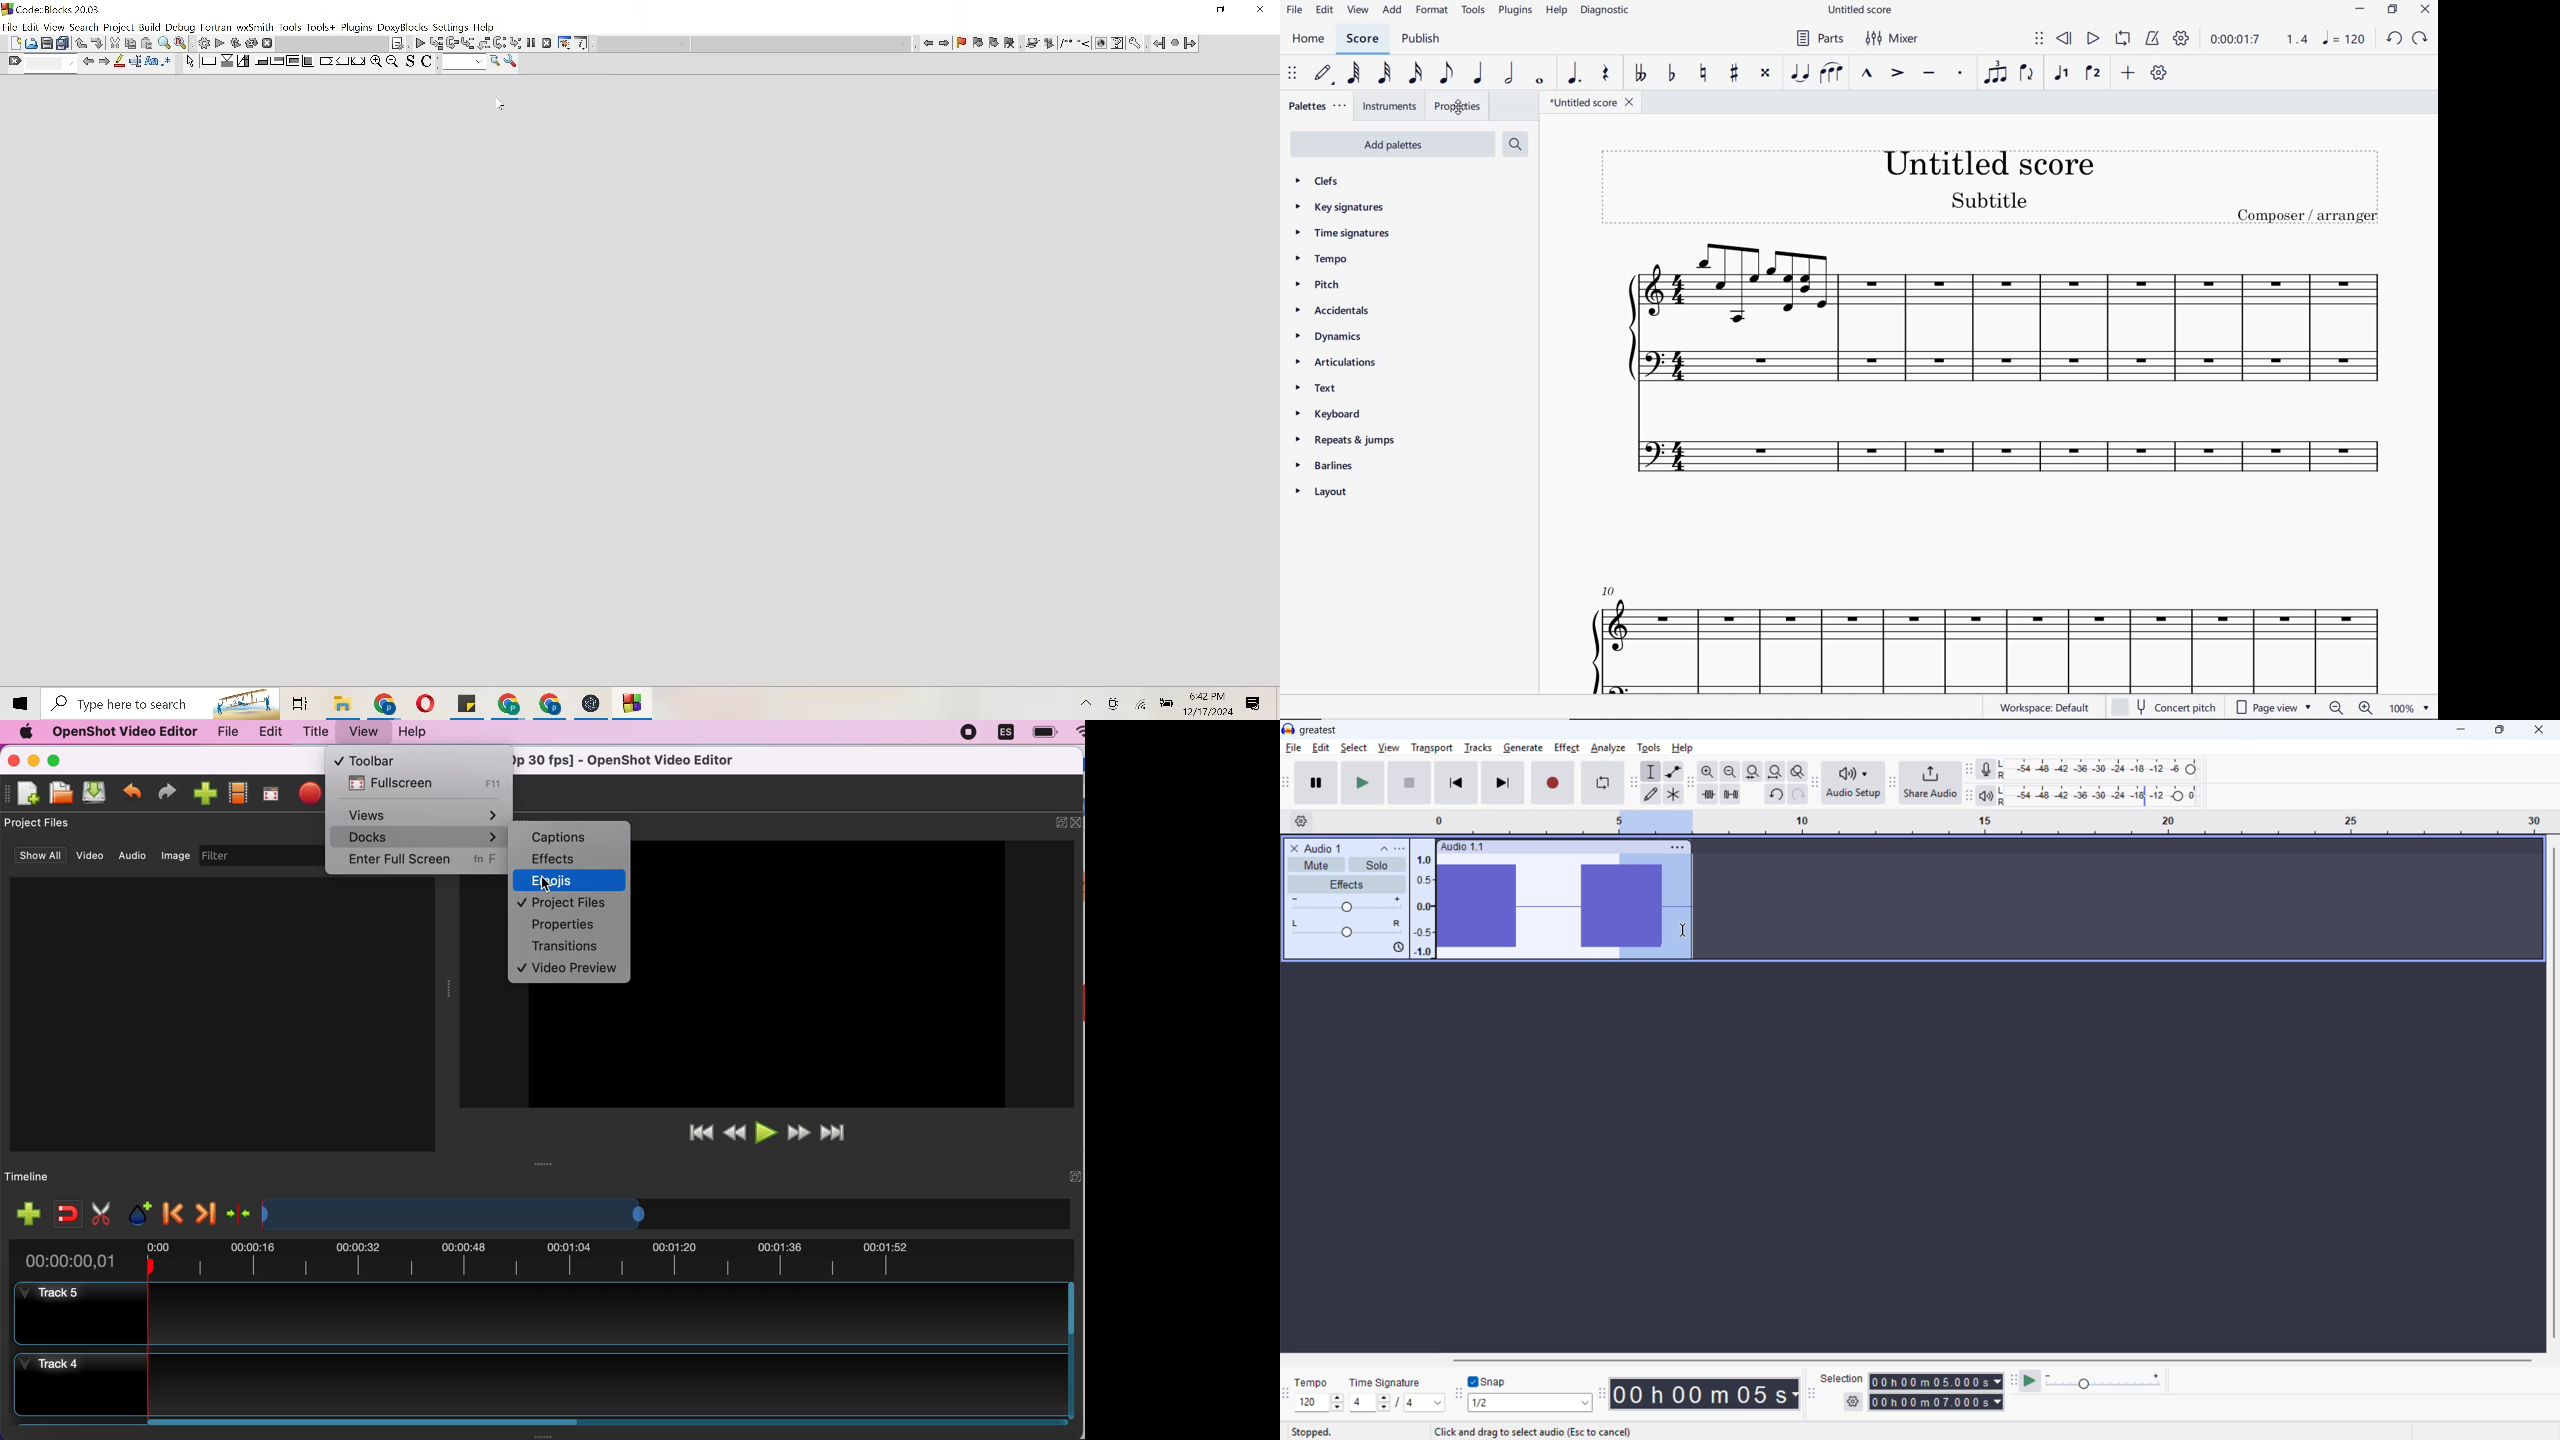  I want to click on wifi, so click(1079, 736).